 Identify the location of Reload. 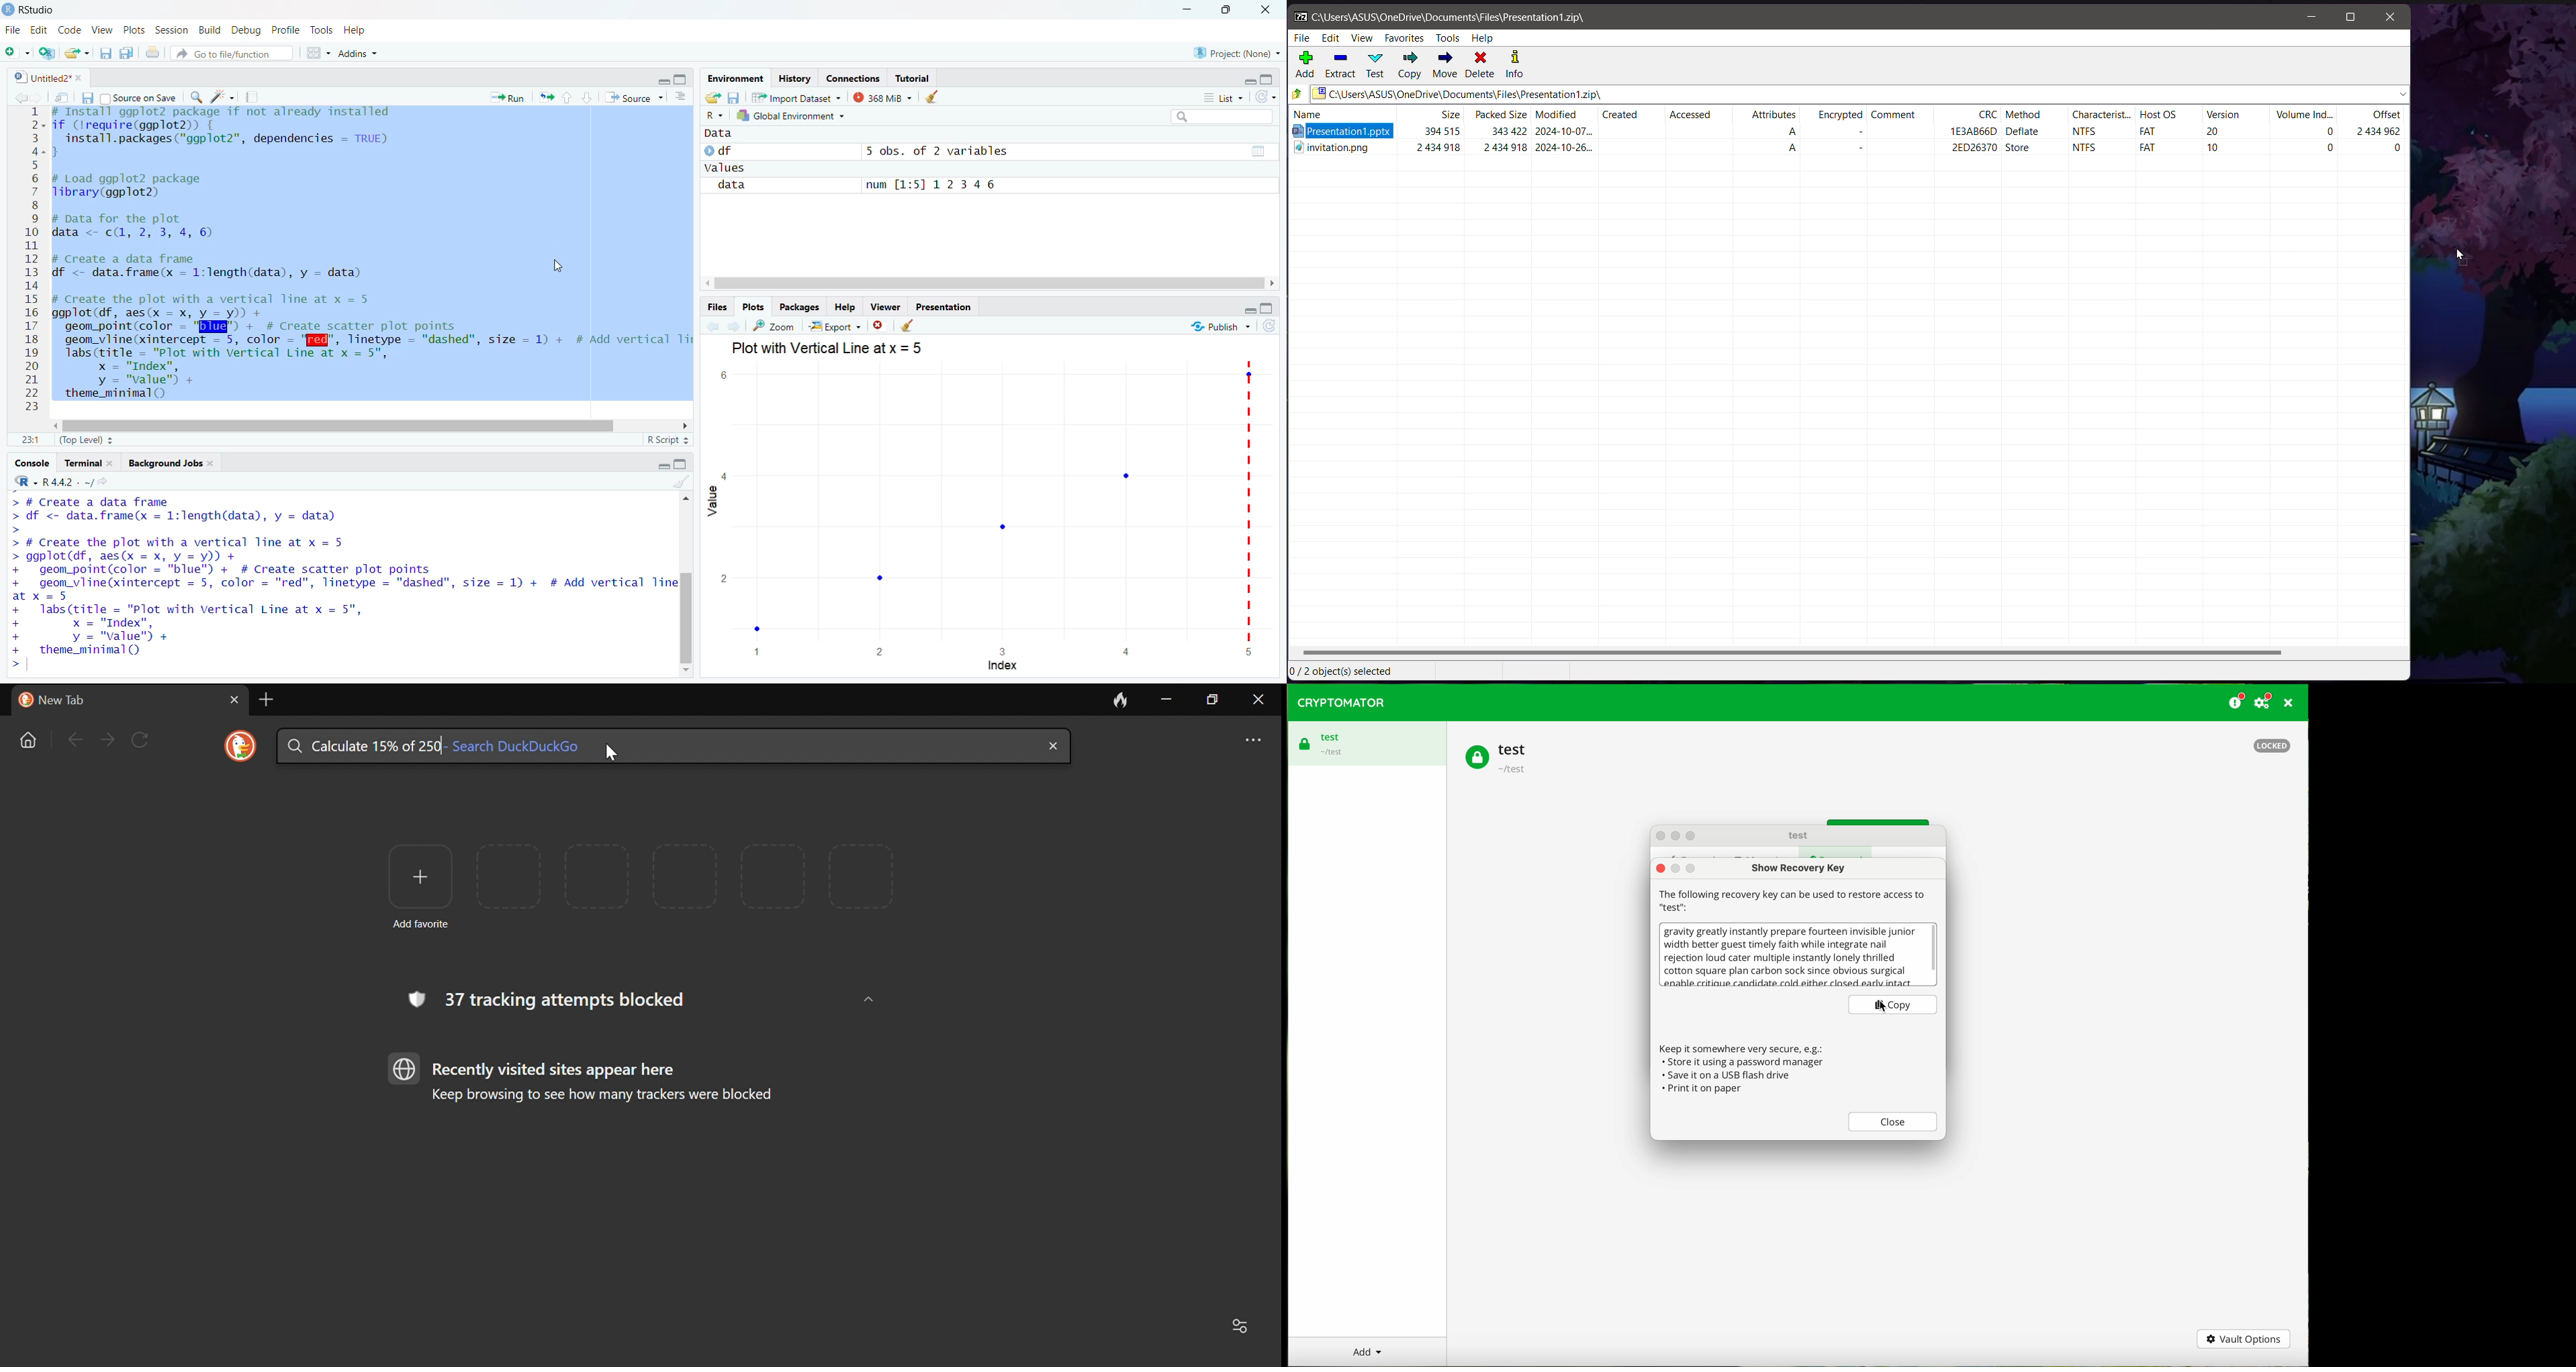
(141, 739).